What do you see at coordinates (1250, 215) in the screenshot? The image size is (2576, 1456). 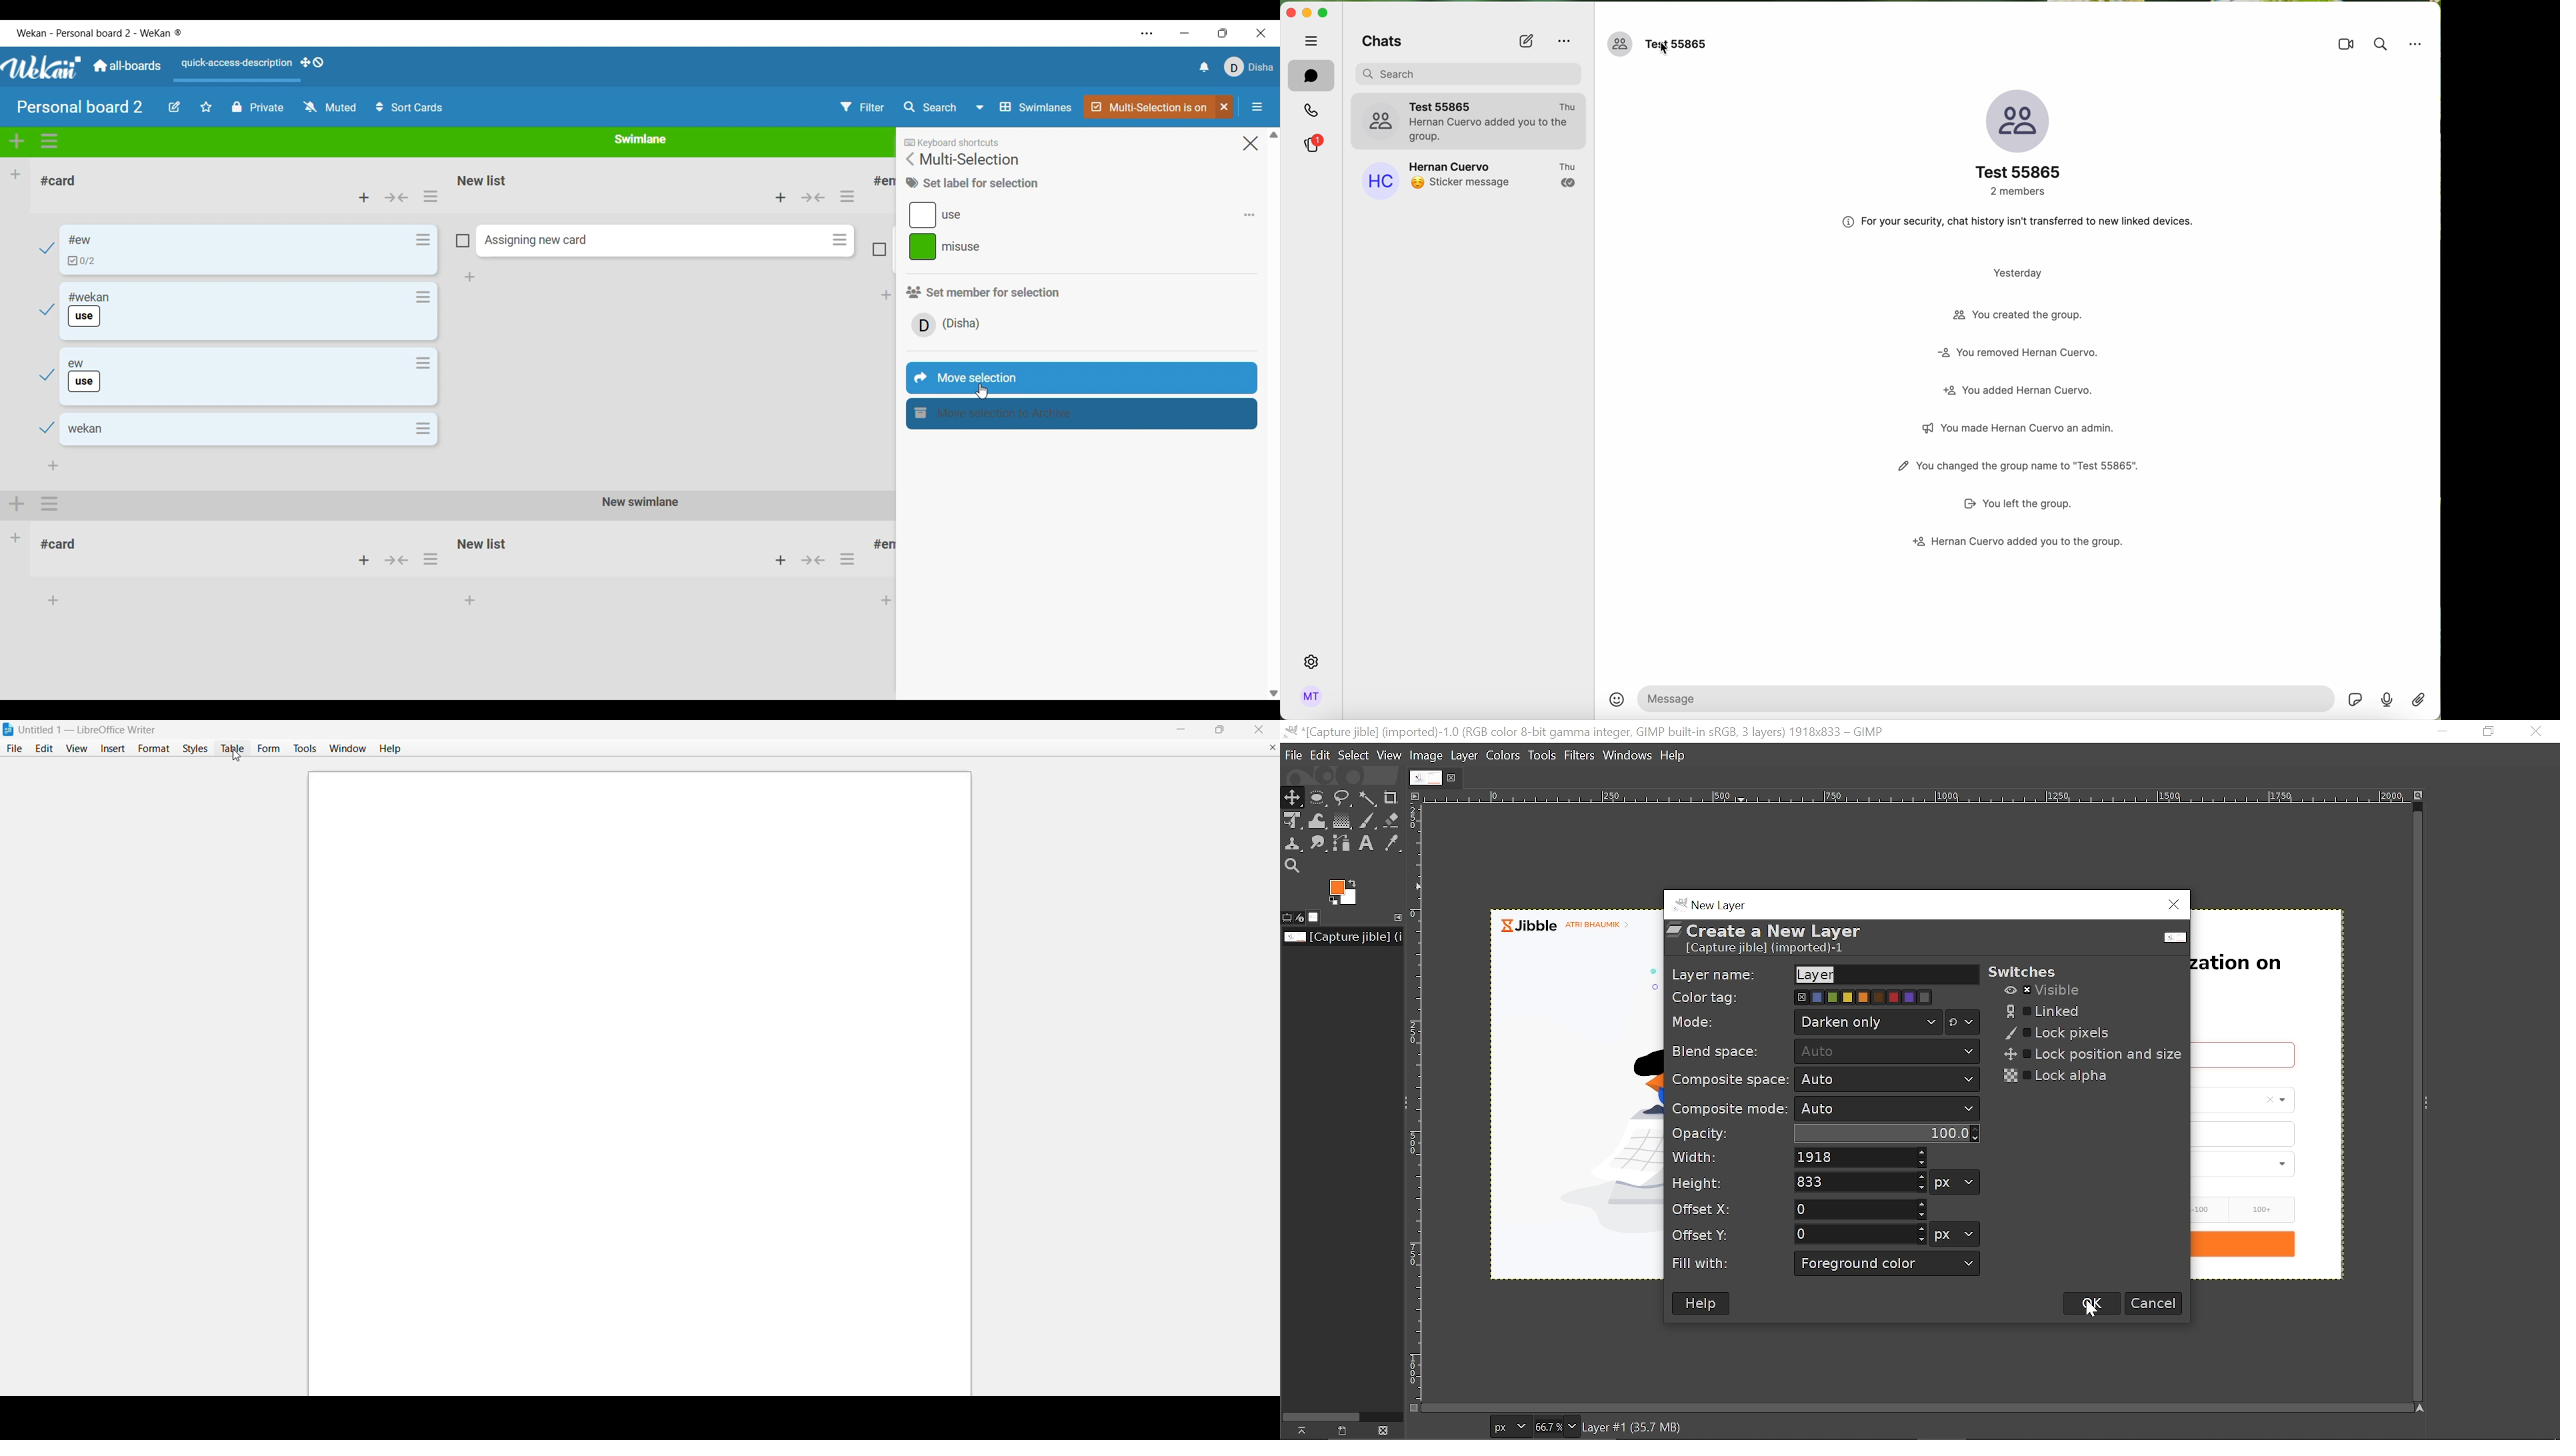 I see `Add/Remove respective label` at bounding box center [1250, 215].